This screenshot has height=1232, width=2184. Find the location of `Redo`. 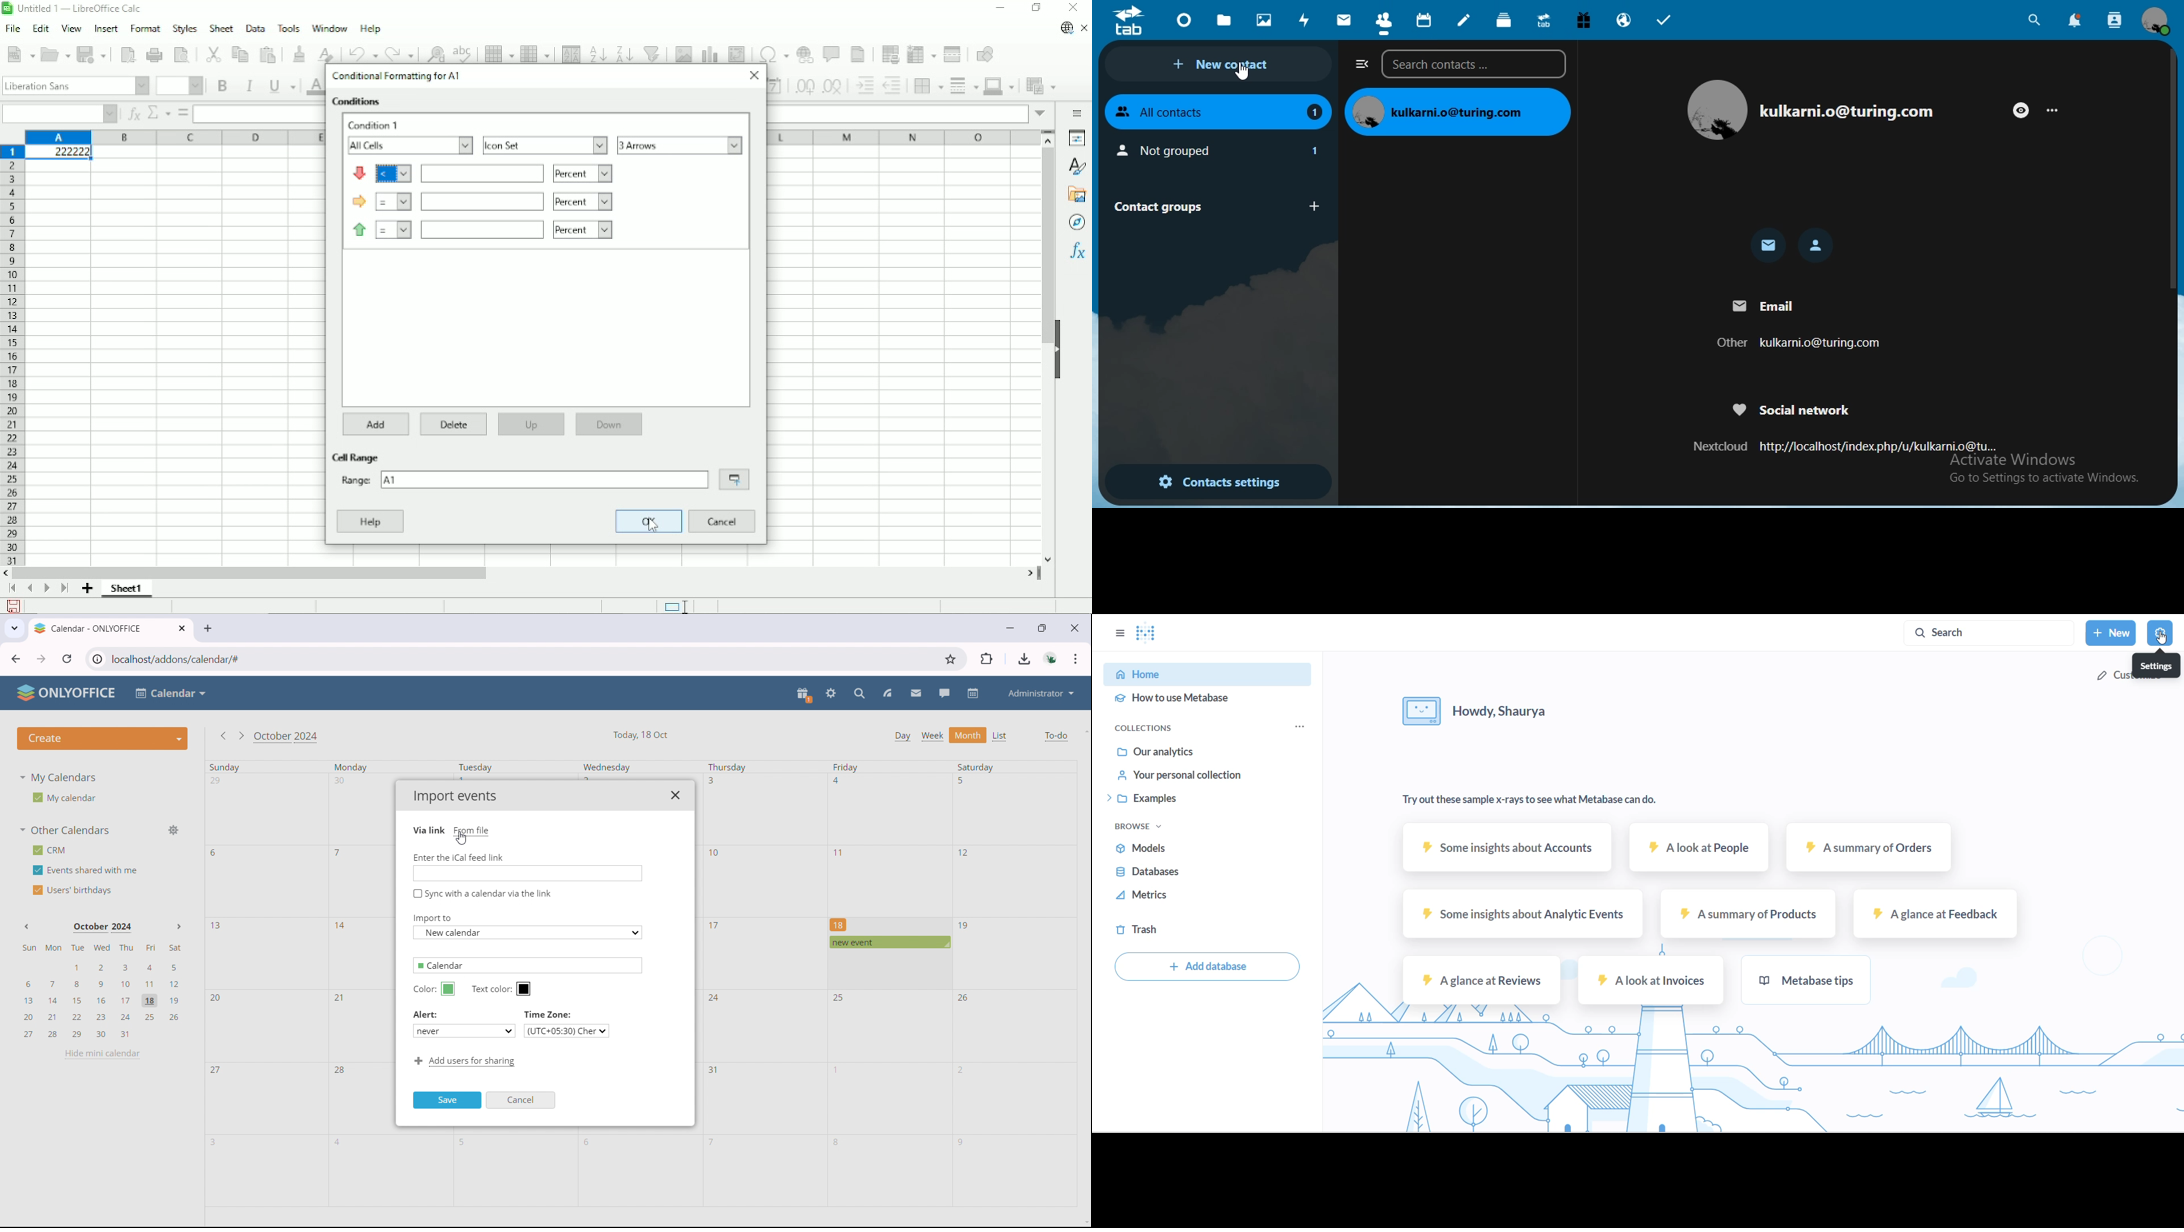

Redo is located at coordinates (402, 52).